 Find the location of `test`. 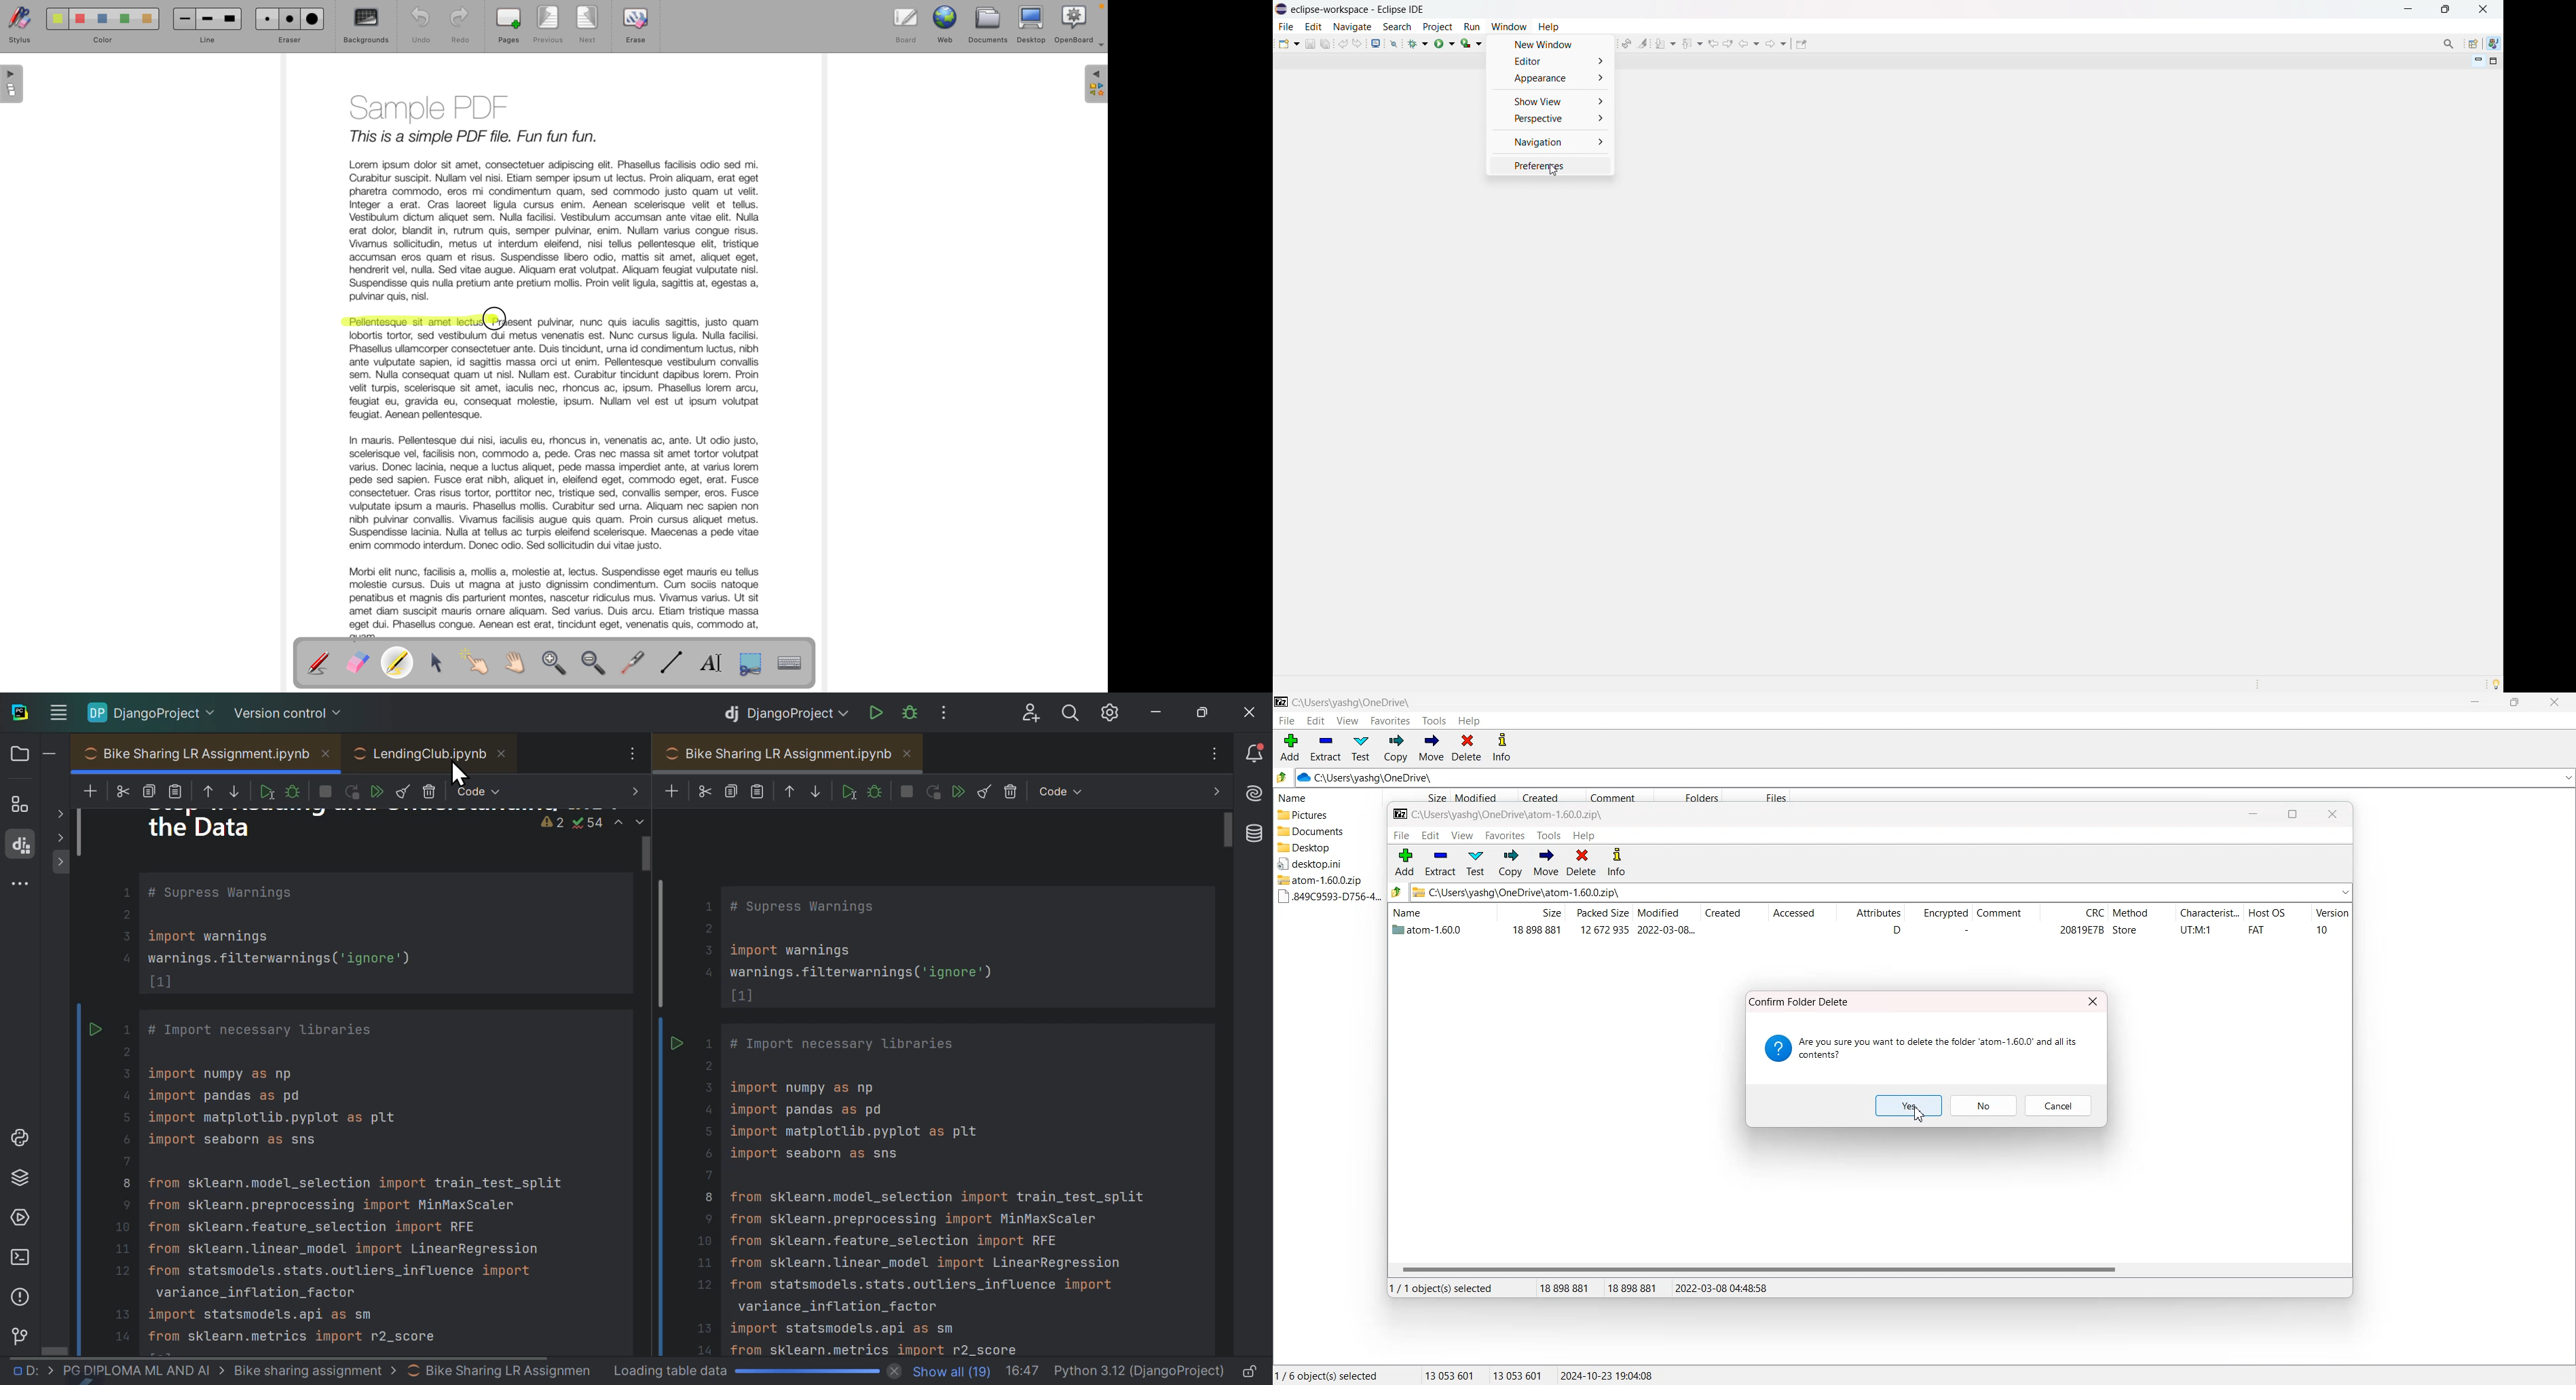

test is located at coordinates (1475, 863).